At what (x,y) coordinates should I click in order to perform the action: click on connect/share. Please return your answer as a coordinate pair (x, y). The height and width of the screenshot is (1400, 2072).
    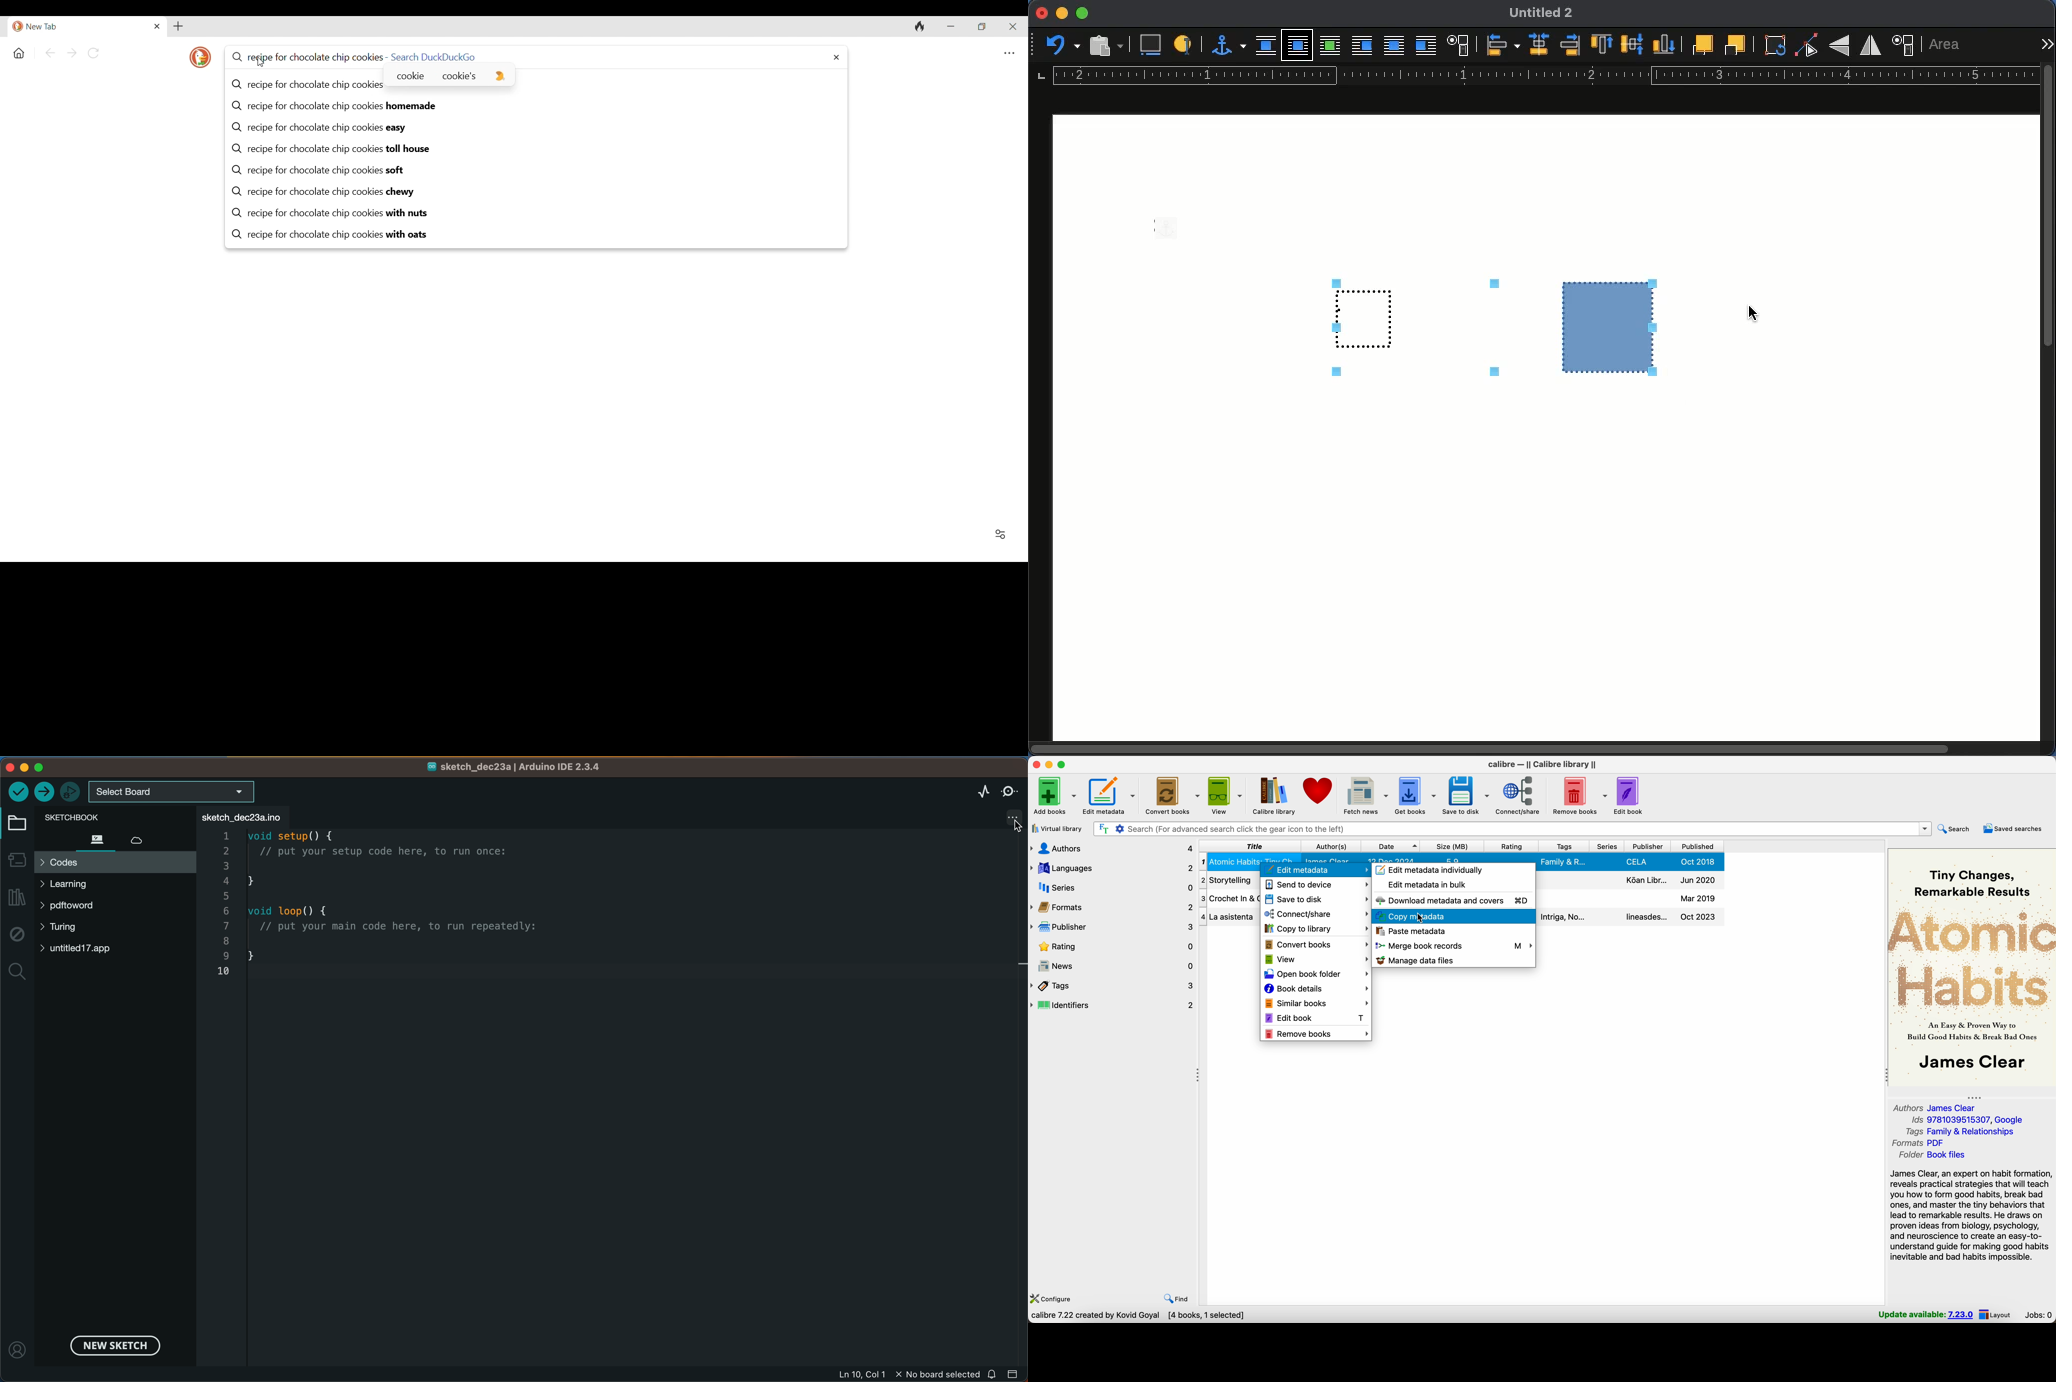
    Looking at the image, I should click on (1315, 914).